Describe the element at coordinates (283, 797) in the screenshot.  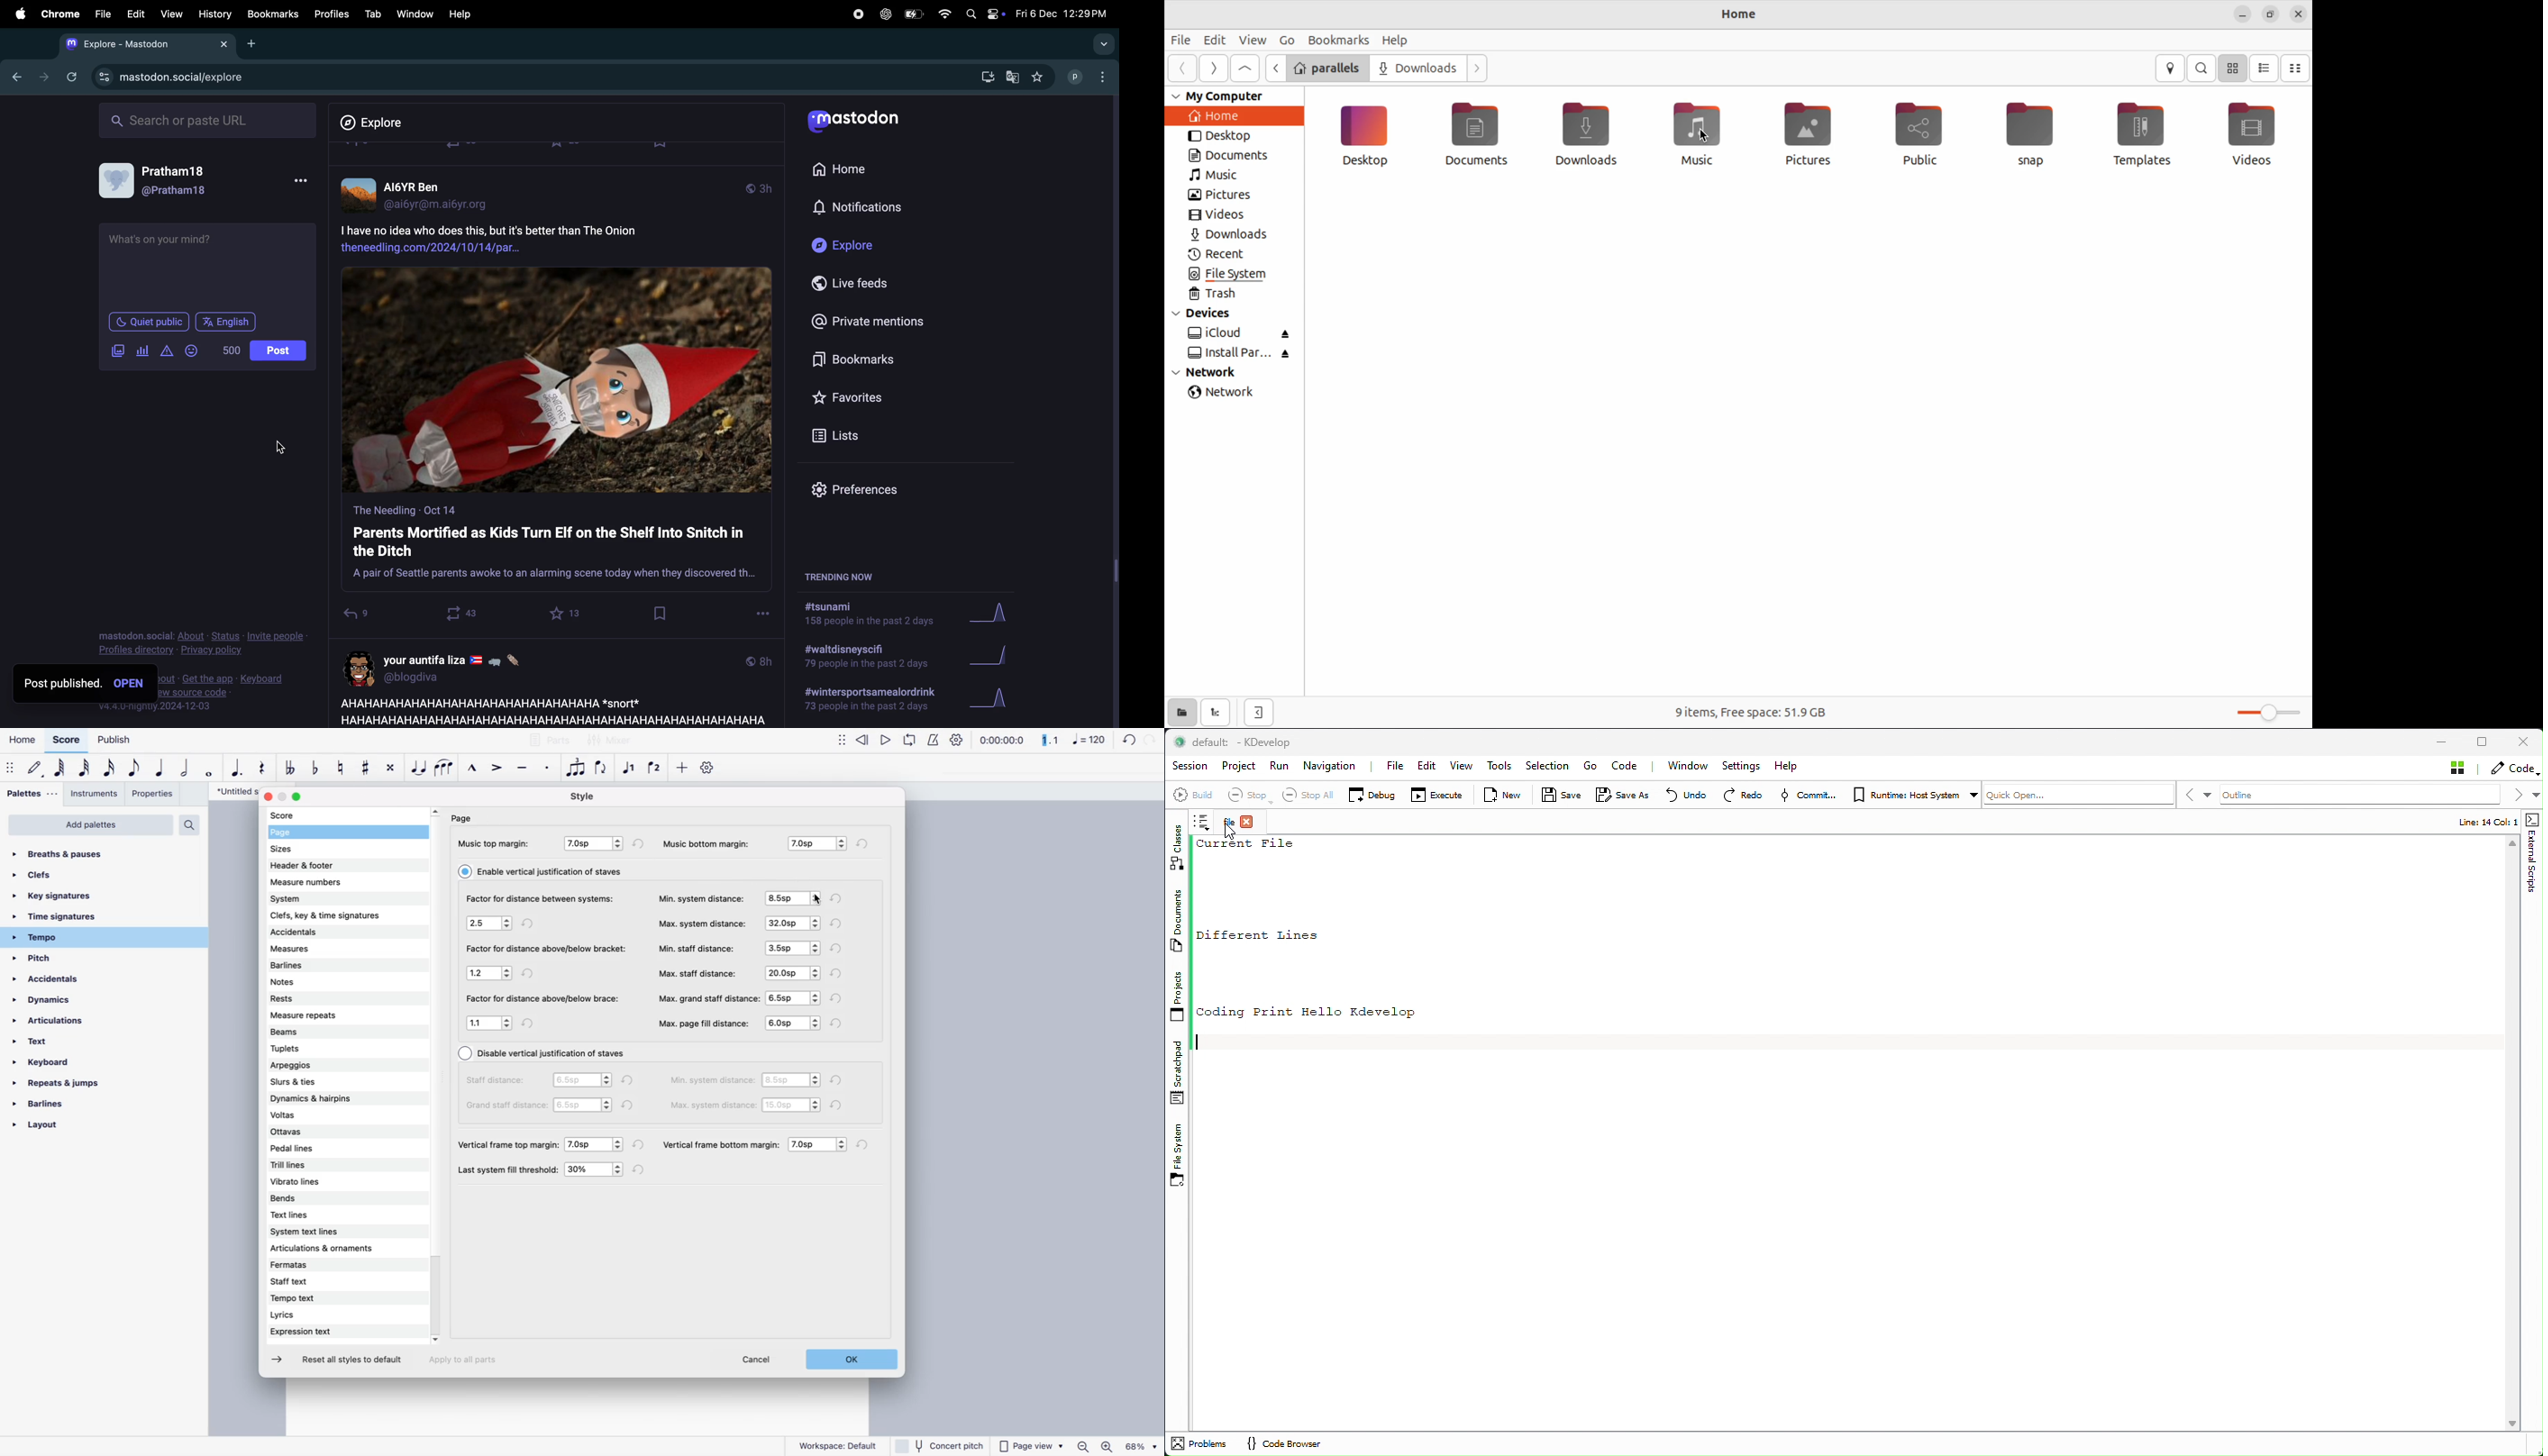
I see `minimize` at that location.